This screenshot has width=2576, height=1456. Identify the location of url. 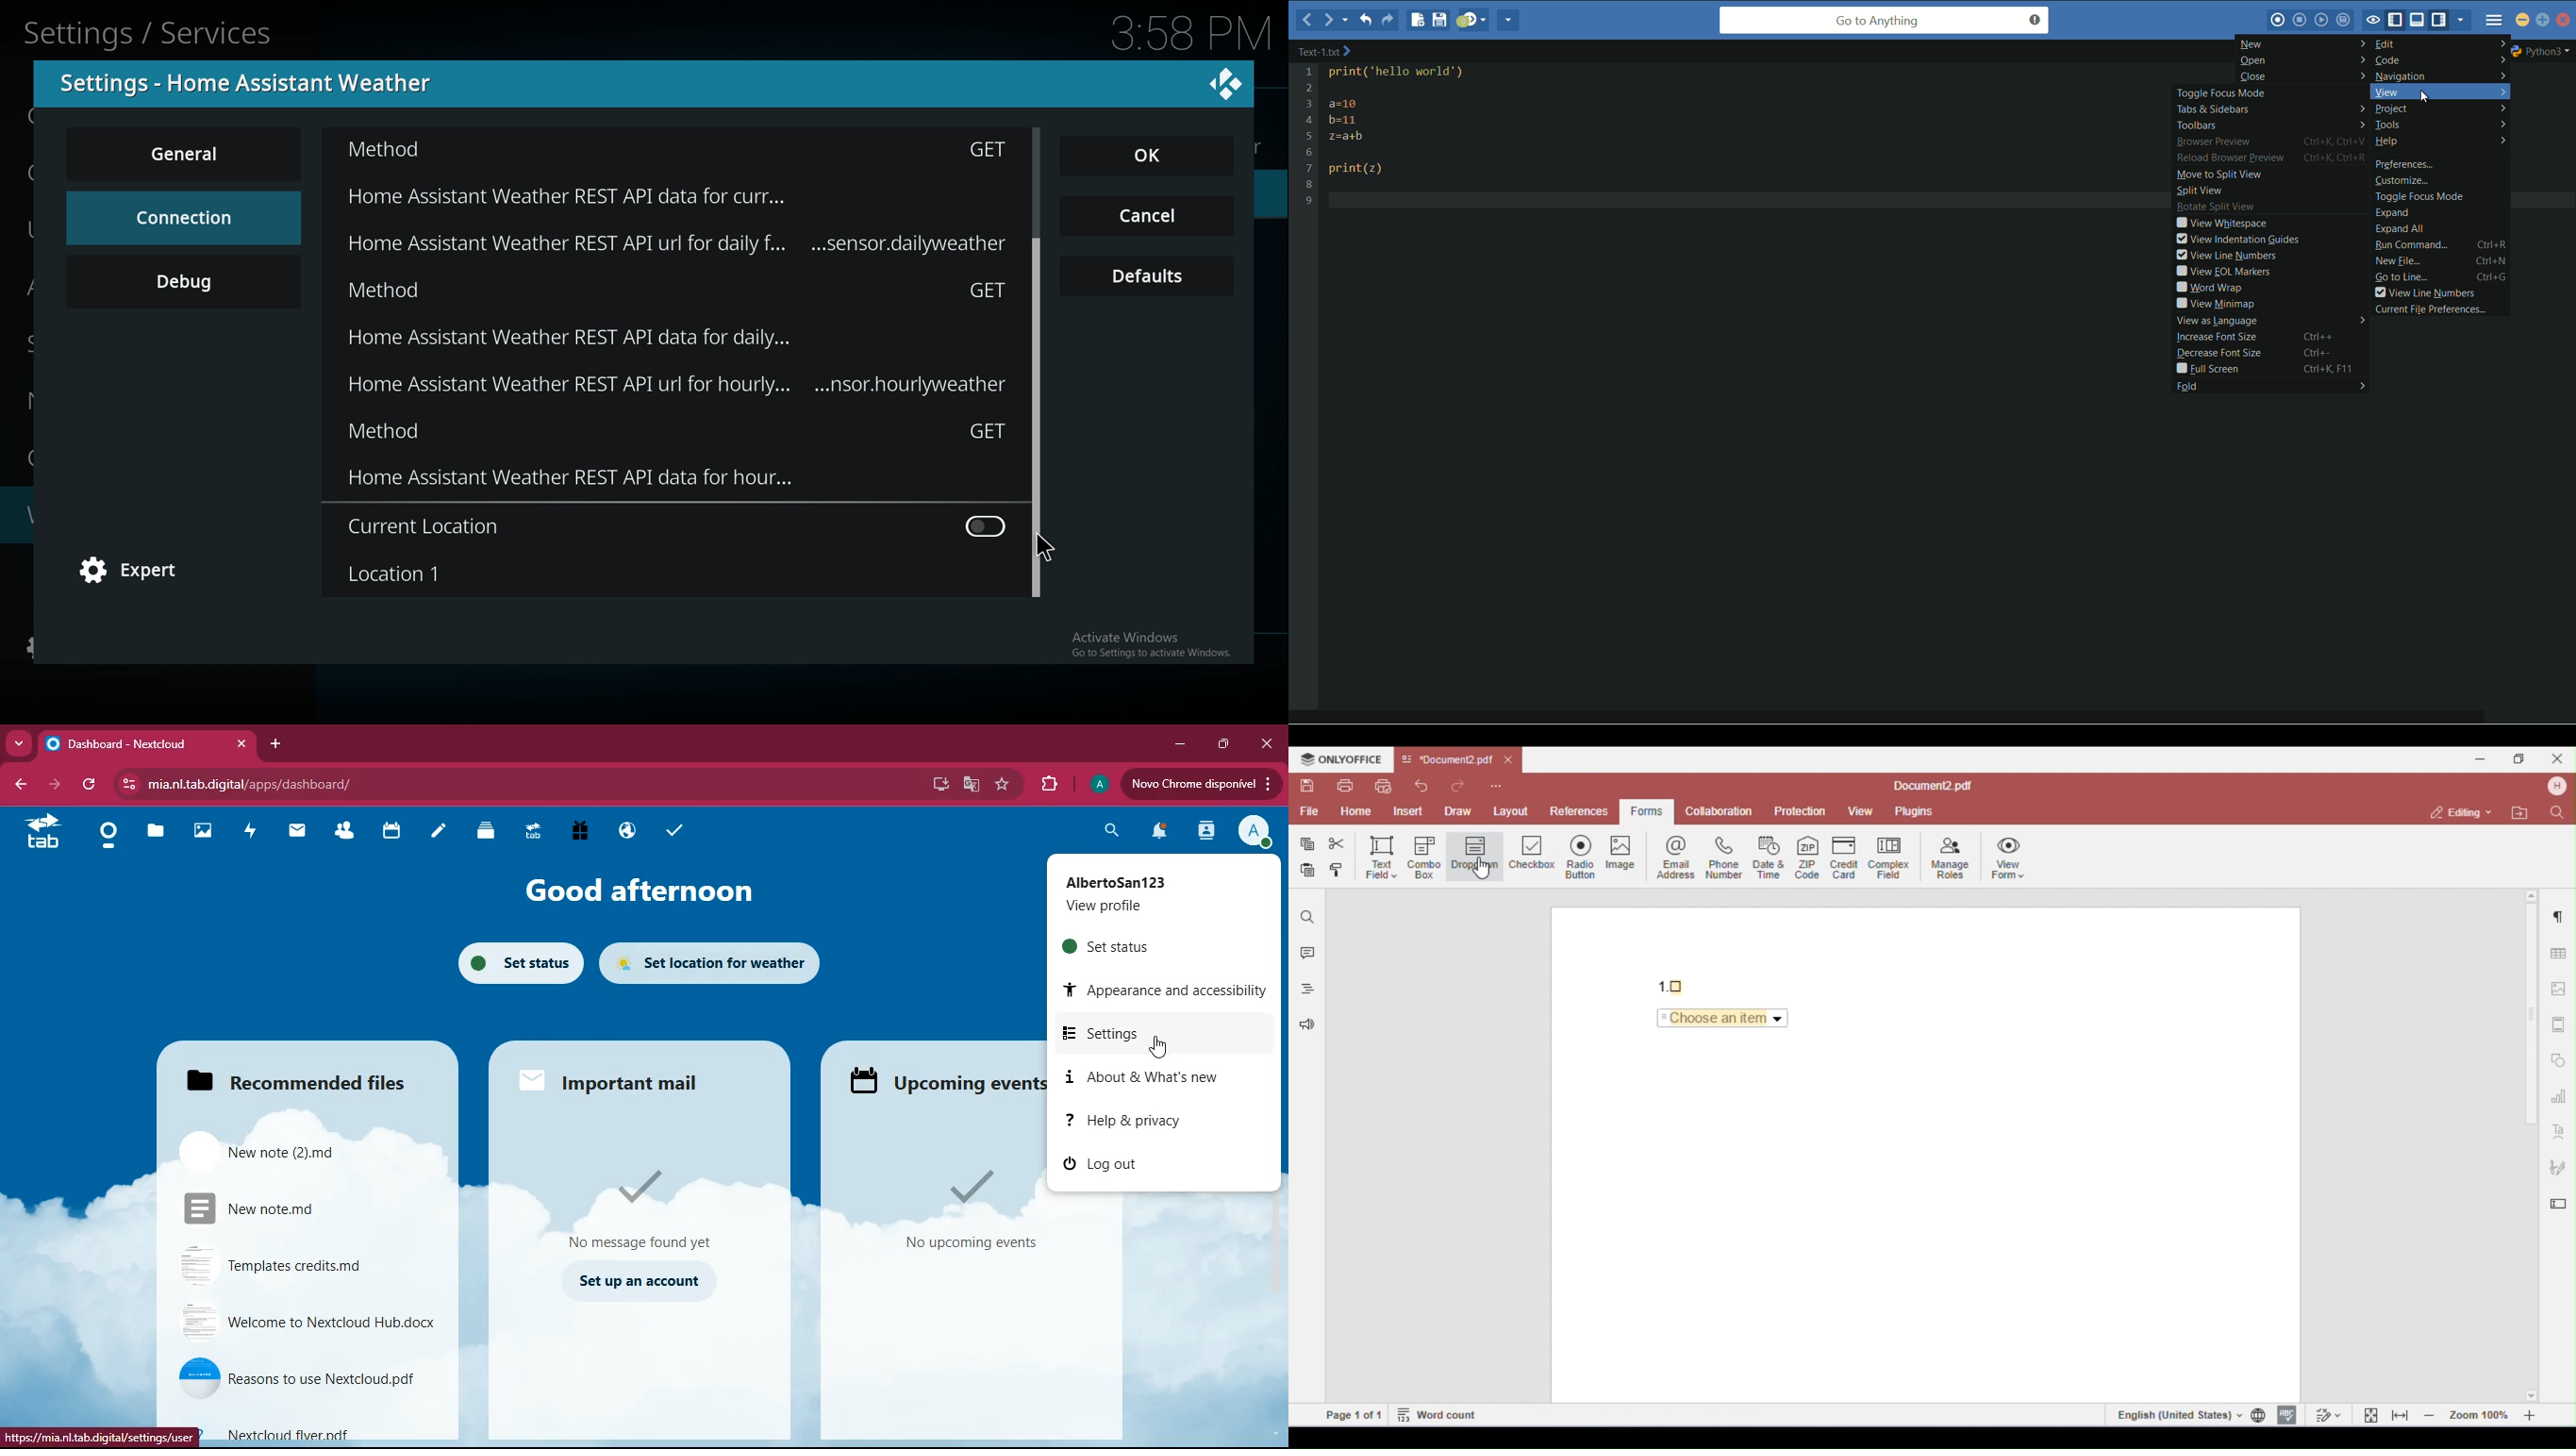
(329, 784).